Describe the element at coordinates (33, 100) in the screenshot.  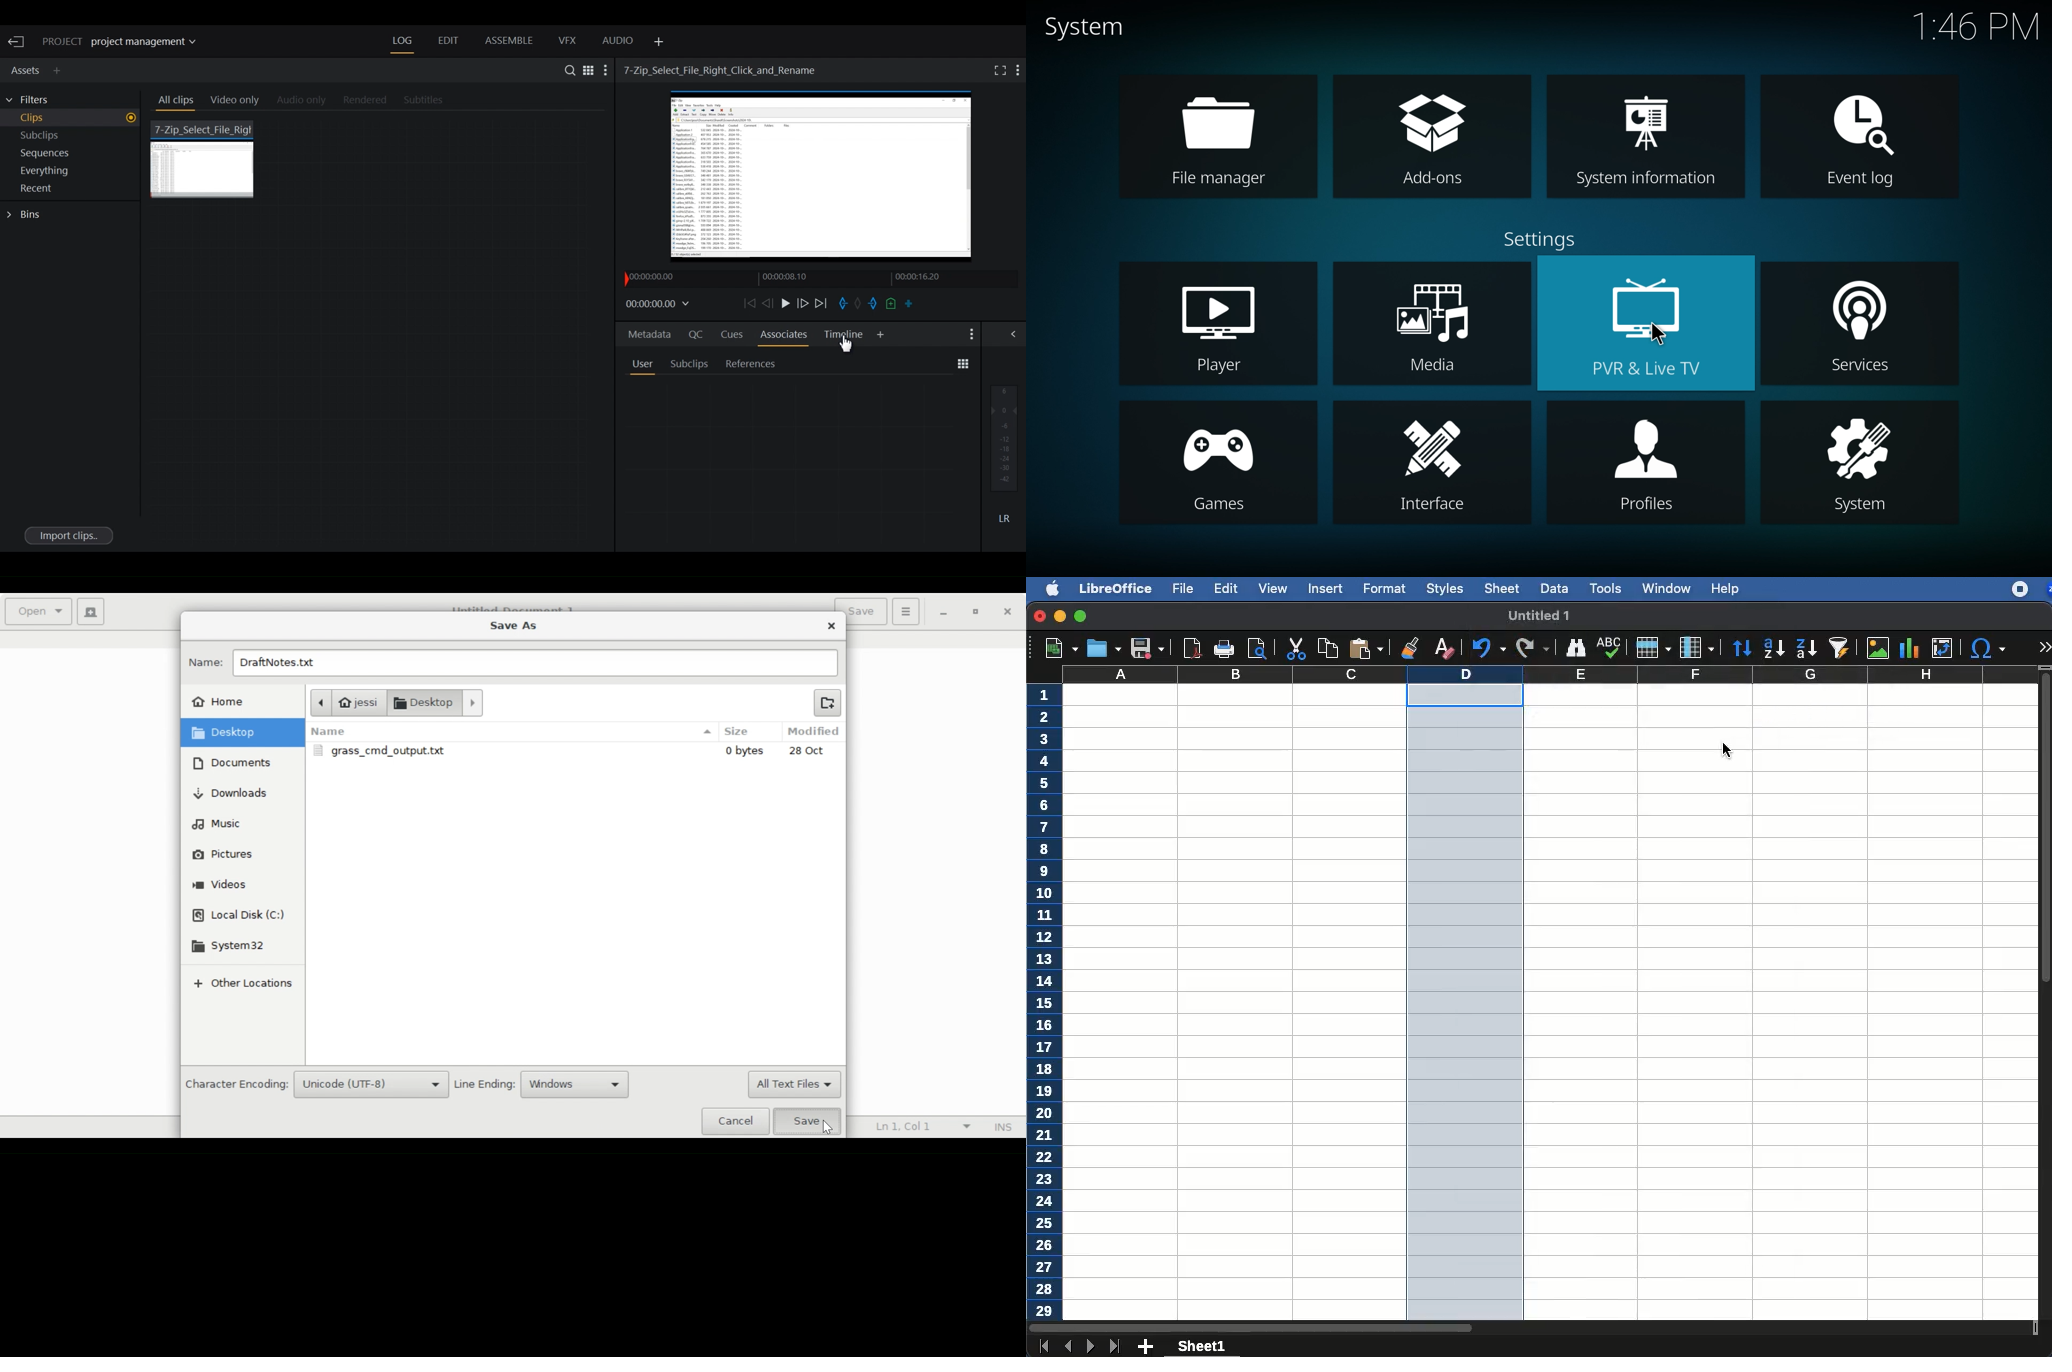
I see `Filters` at that location.